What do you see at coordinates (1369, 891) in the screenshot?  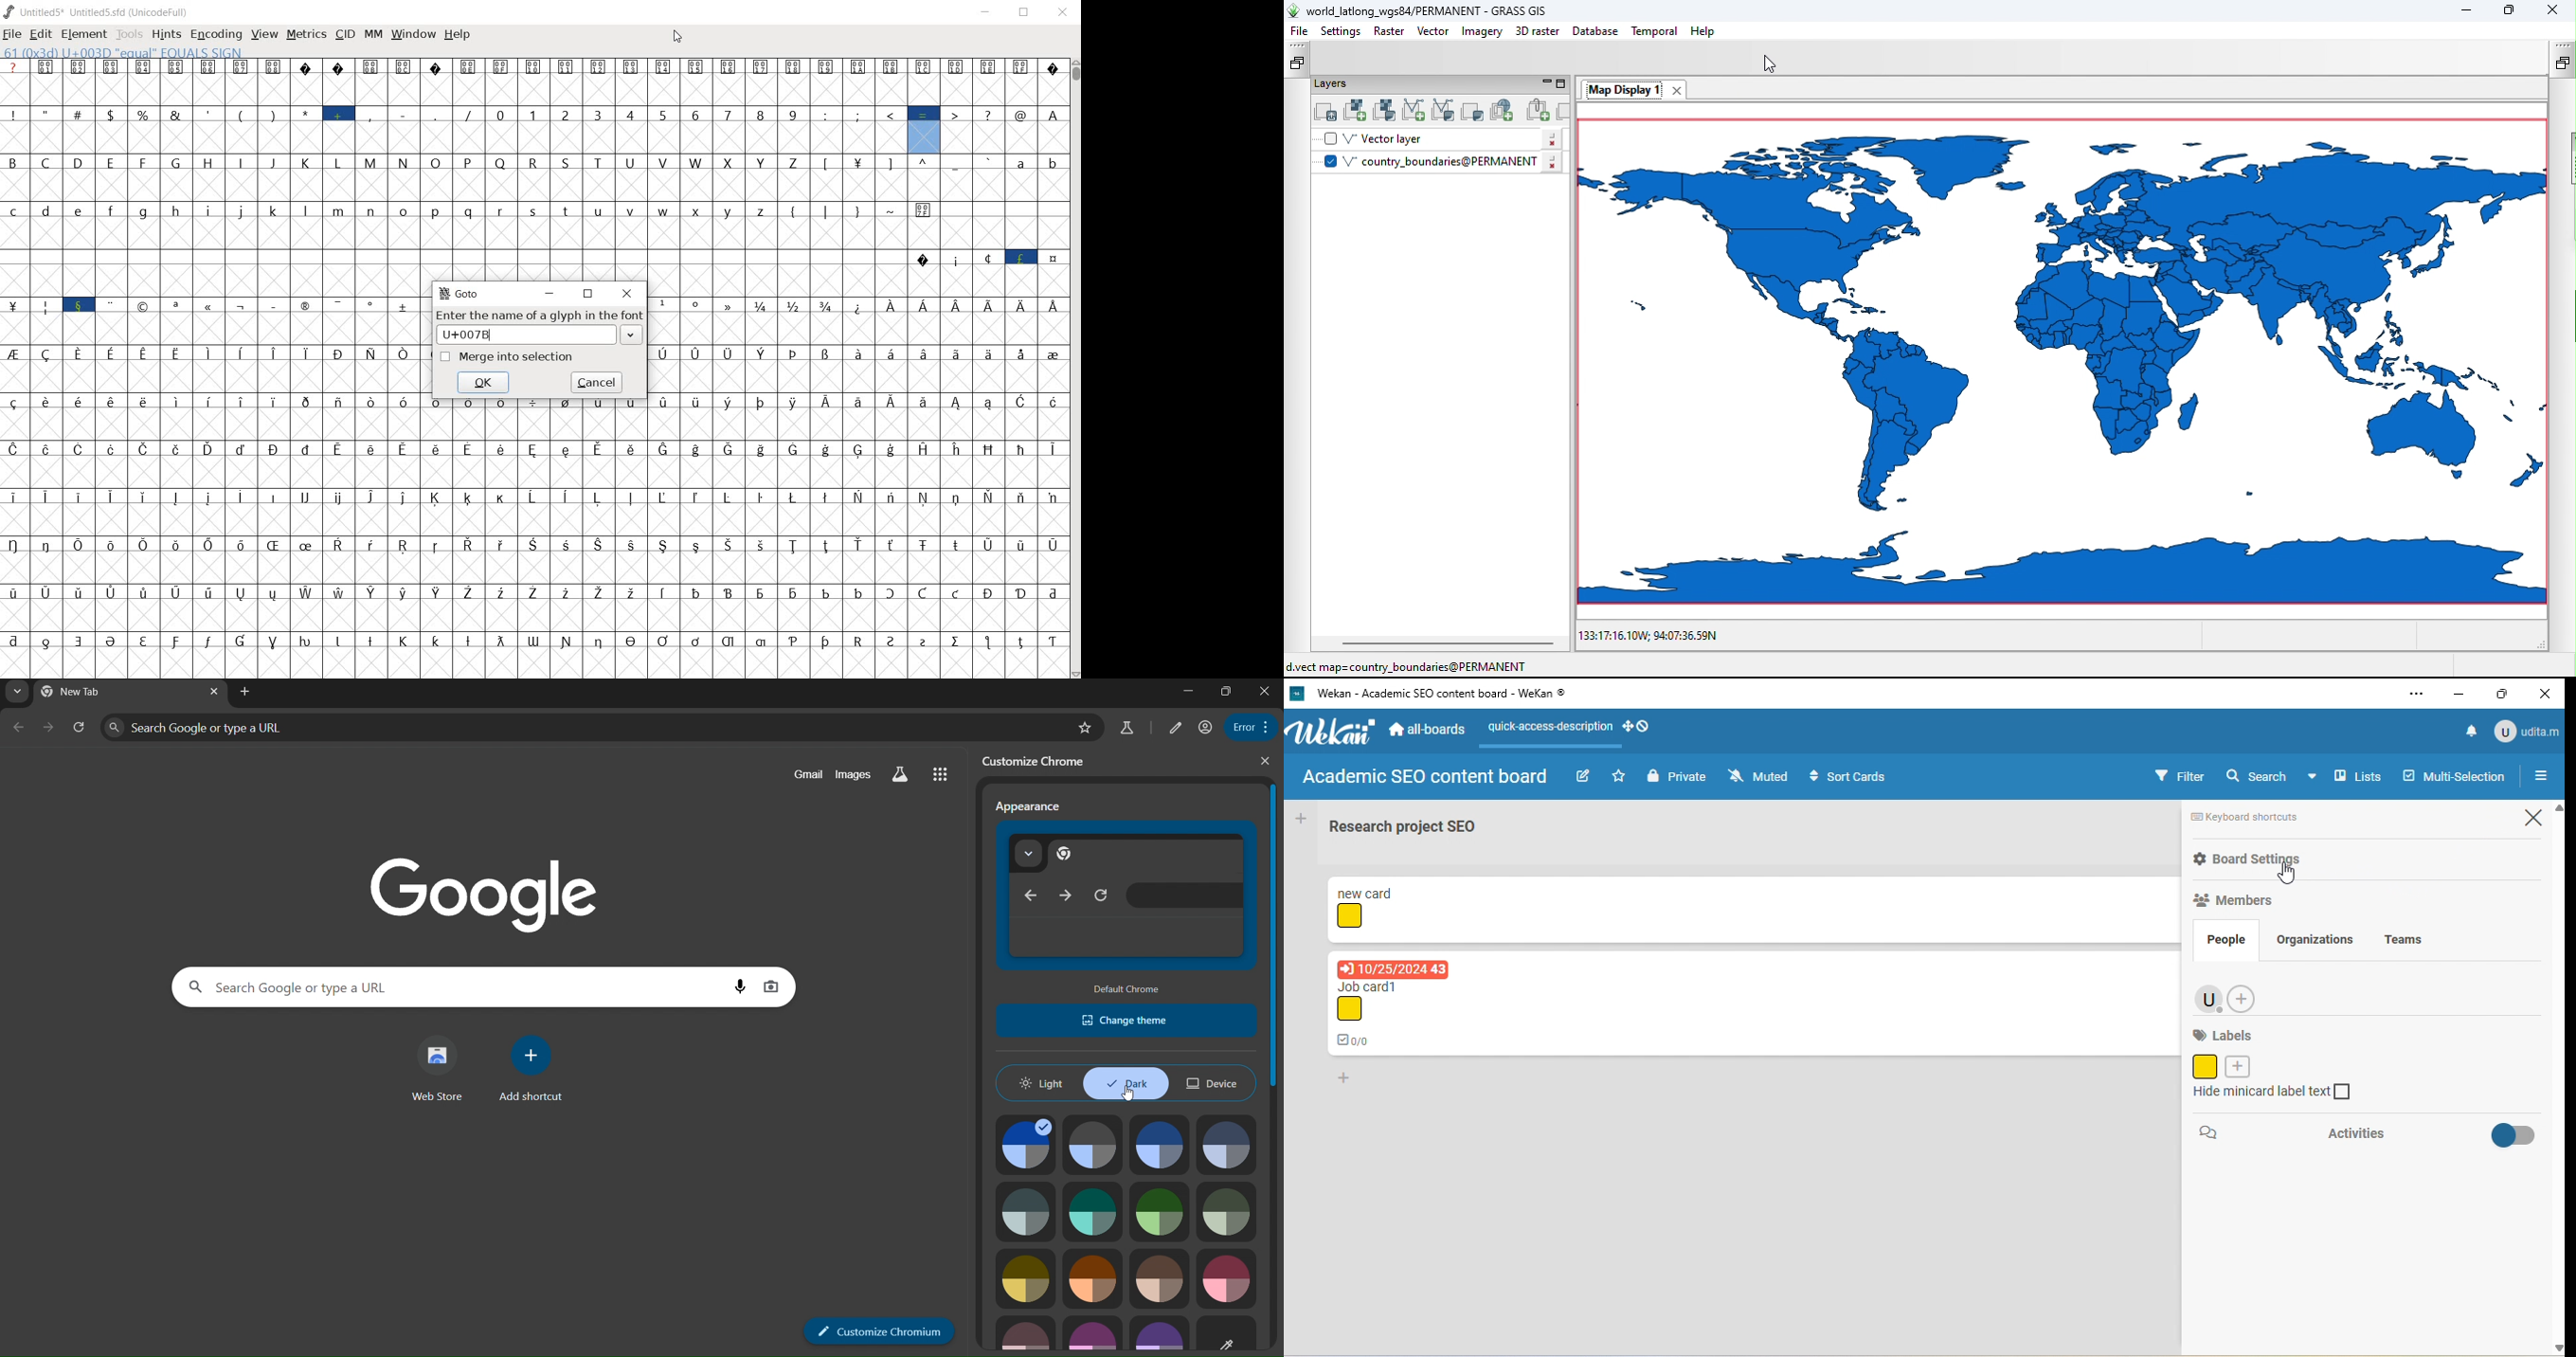 I see `new card` at bounding box center [1369, 891].